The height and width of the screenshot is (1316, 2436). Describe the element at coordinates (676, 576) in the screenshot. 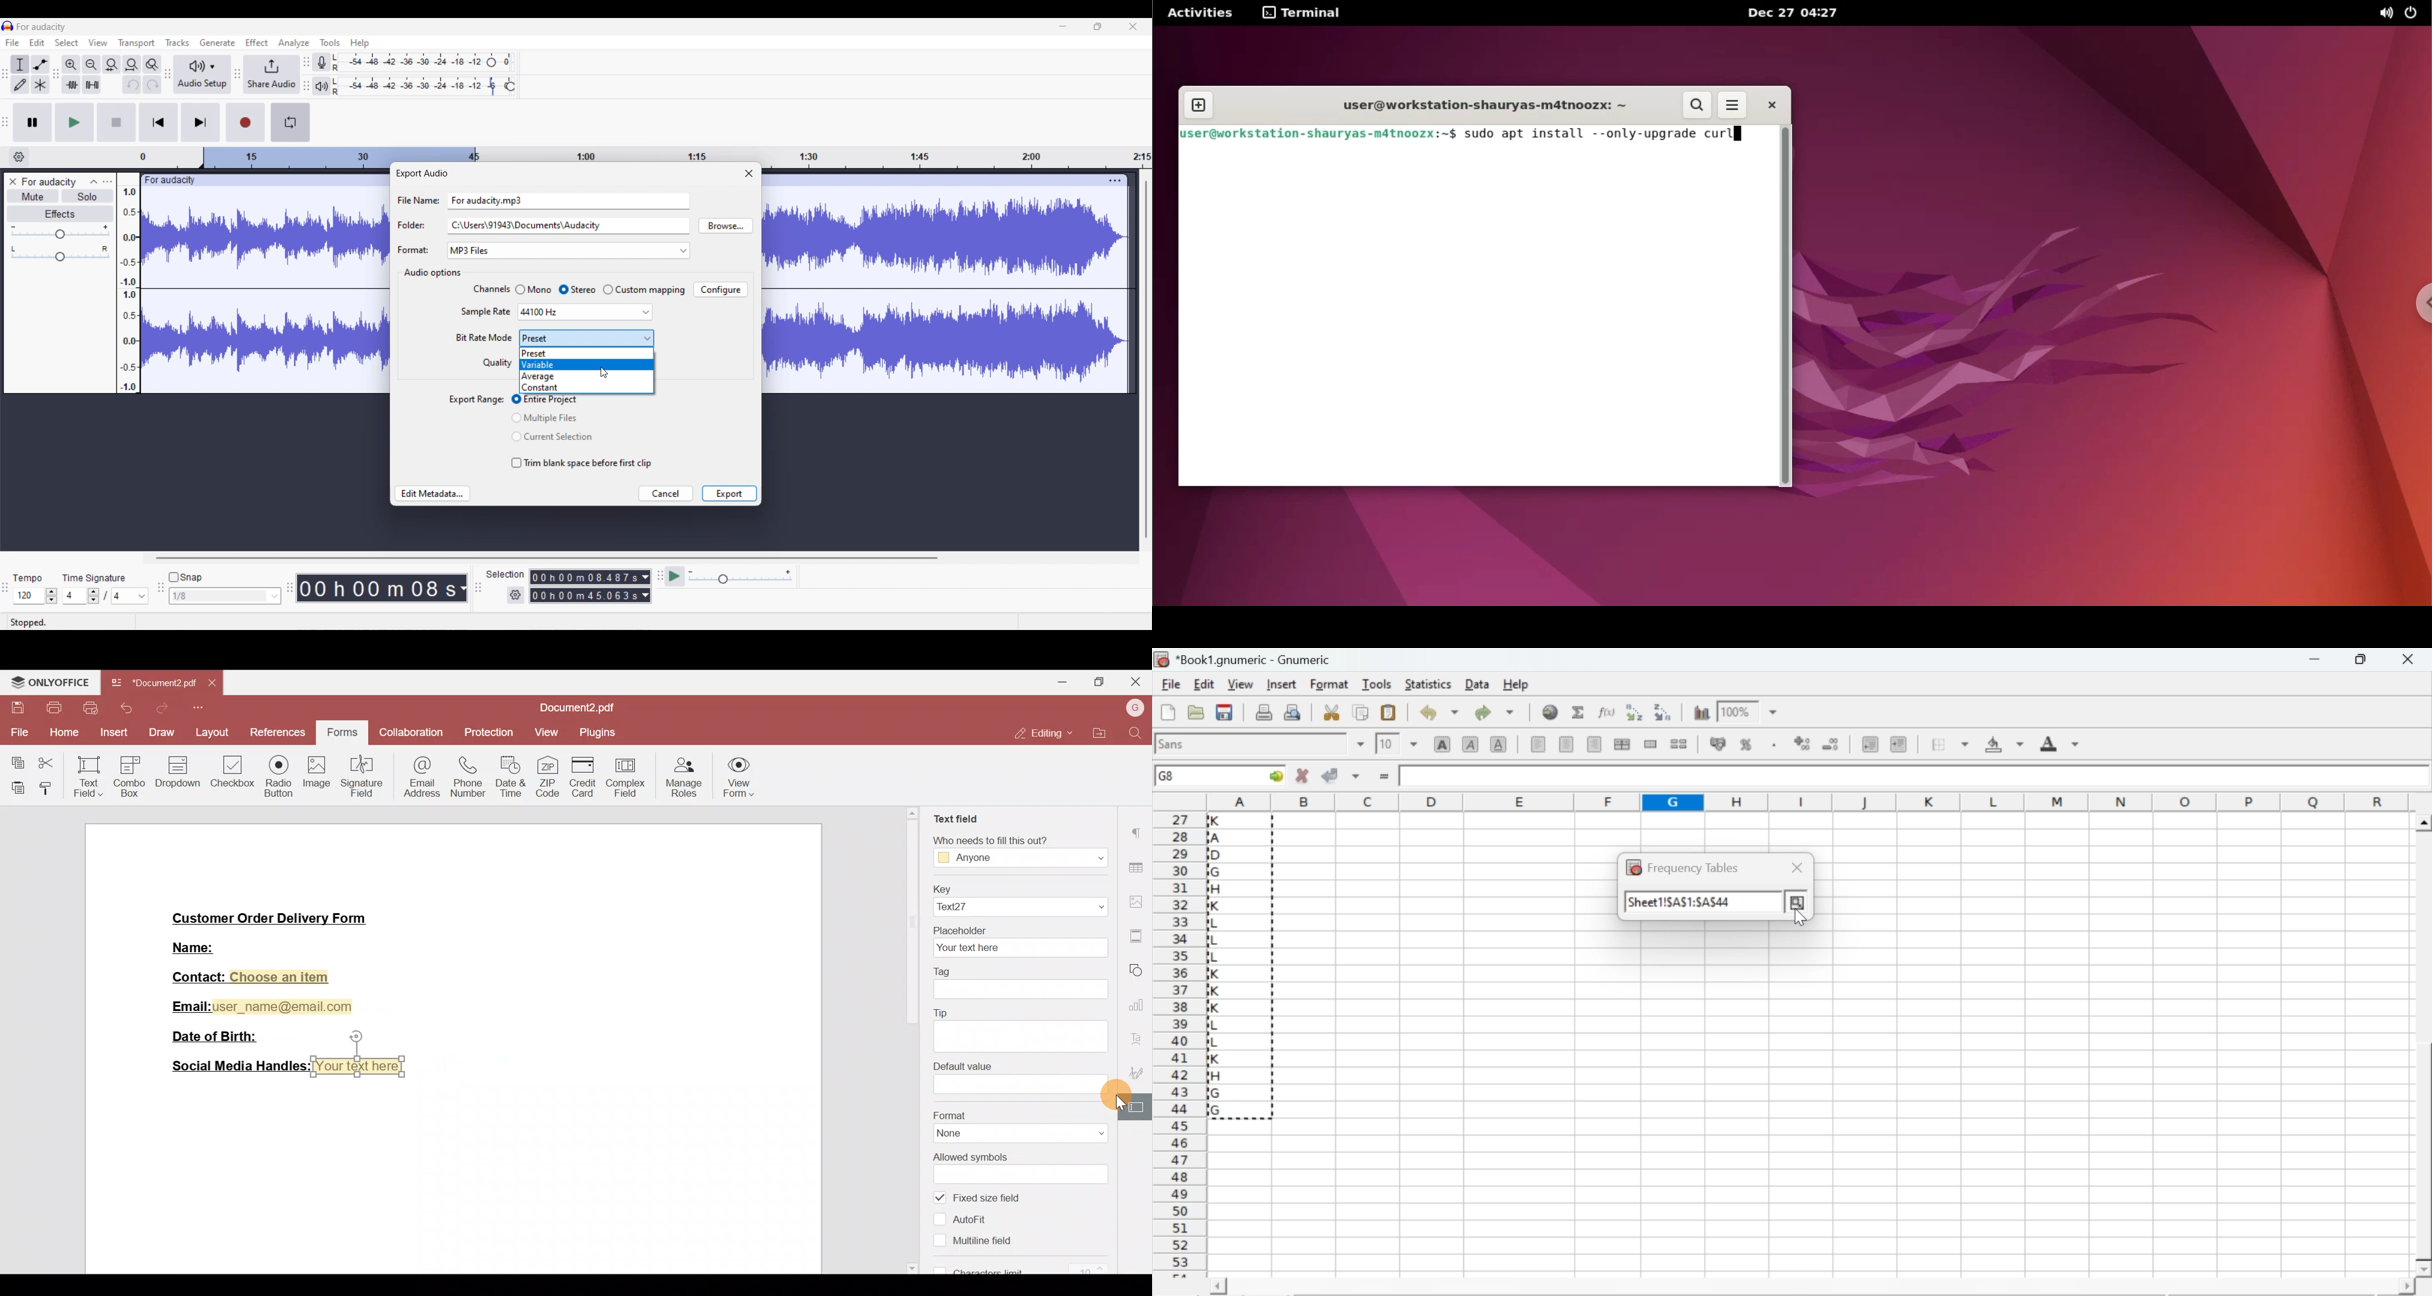

I see `Play at speed/Play at speed once` at that location.